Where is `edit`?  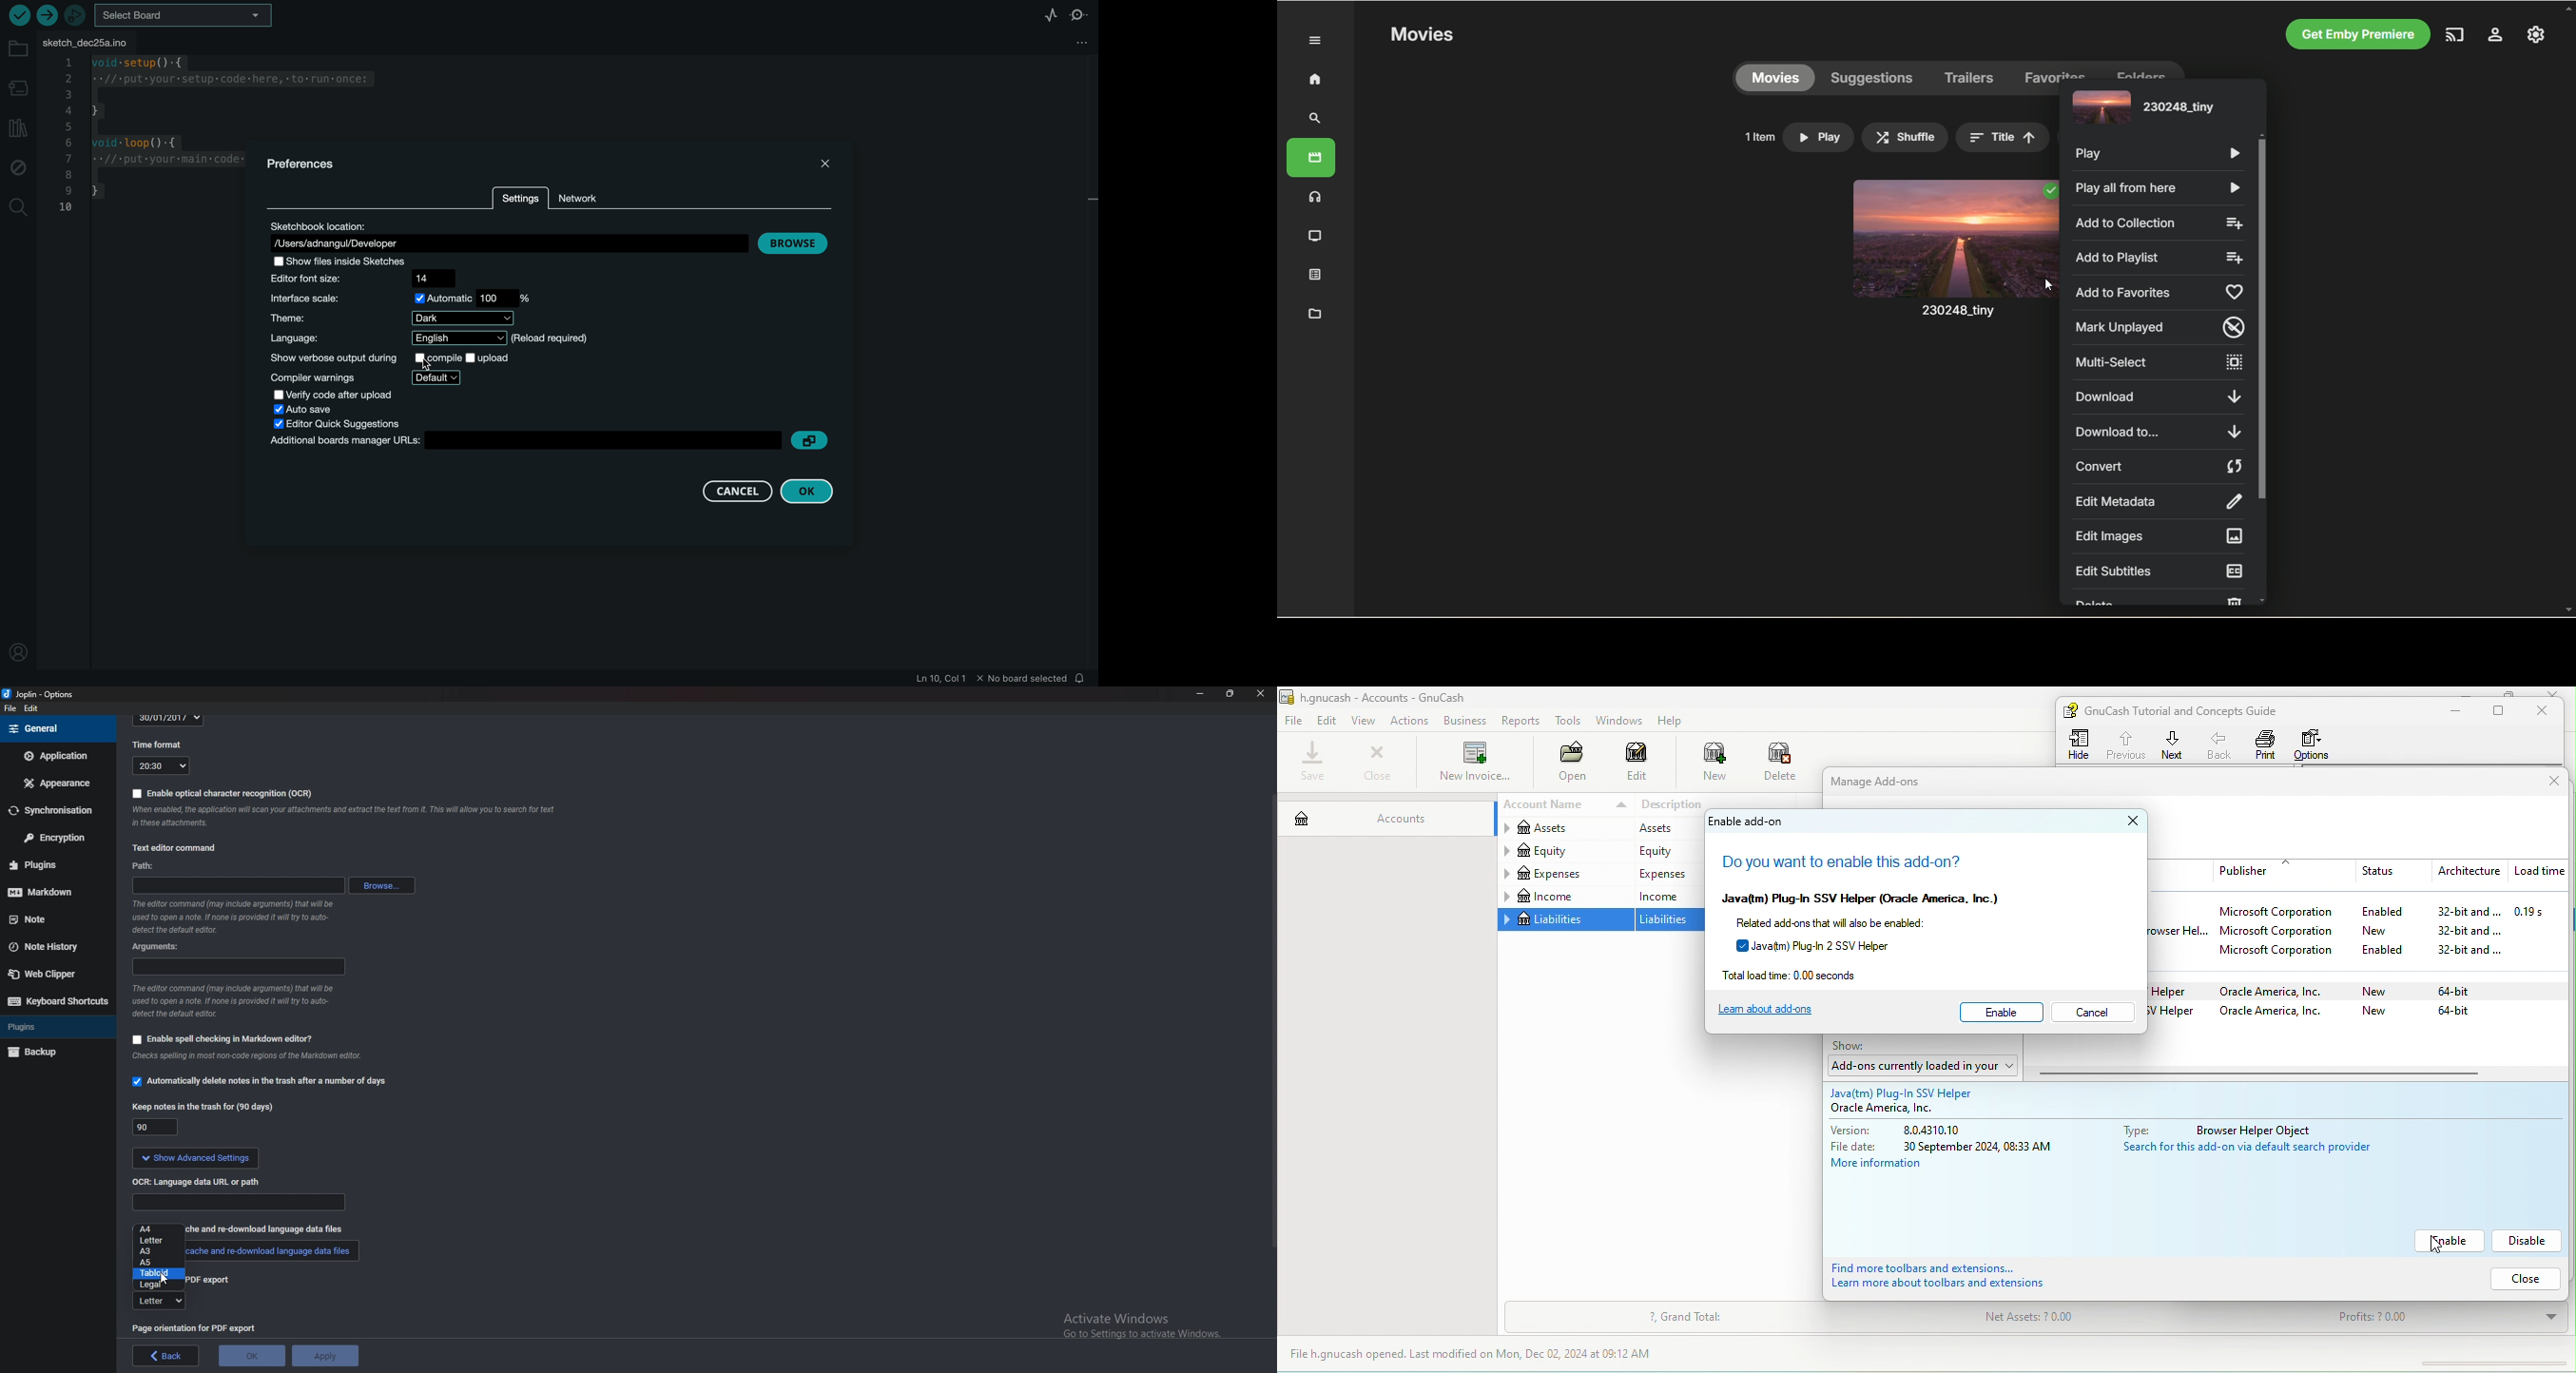 edit is located at coordinates (31, 709).